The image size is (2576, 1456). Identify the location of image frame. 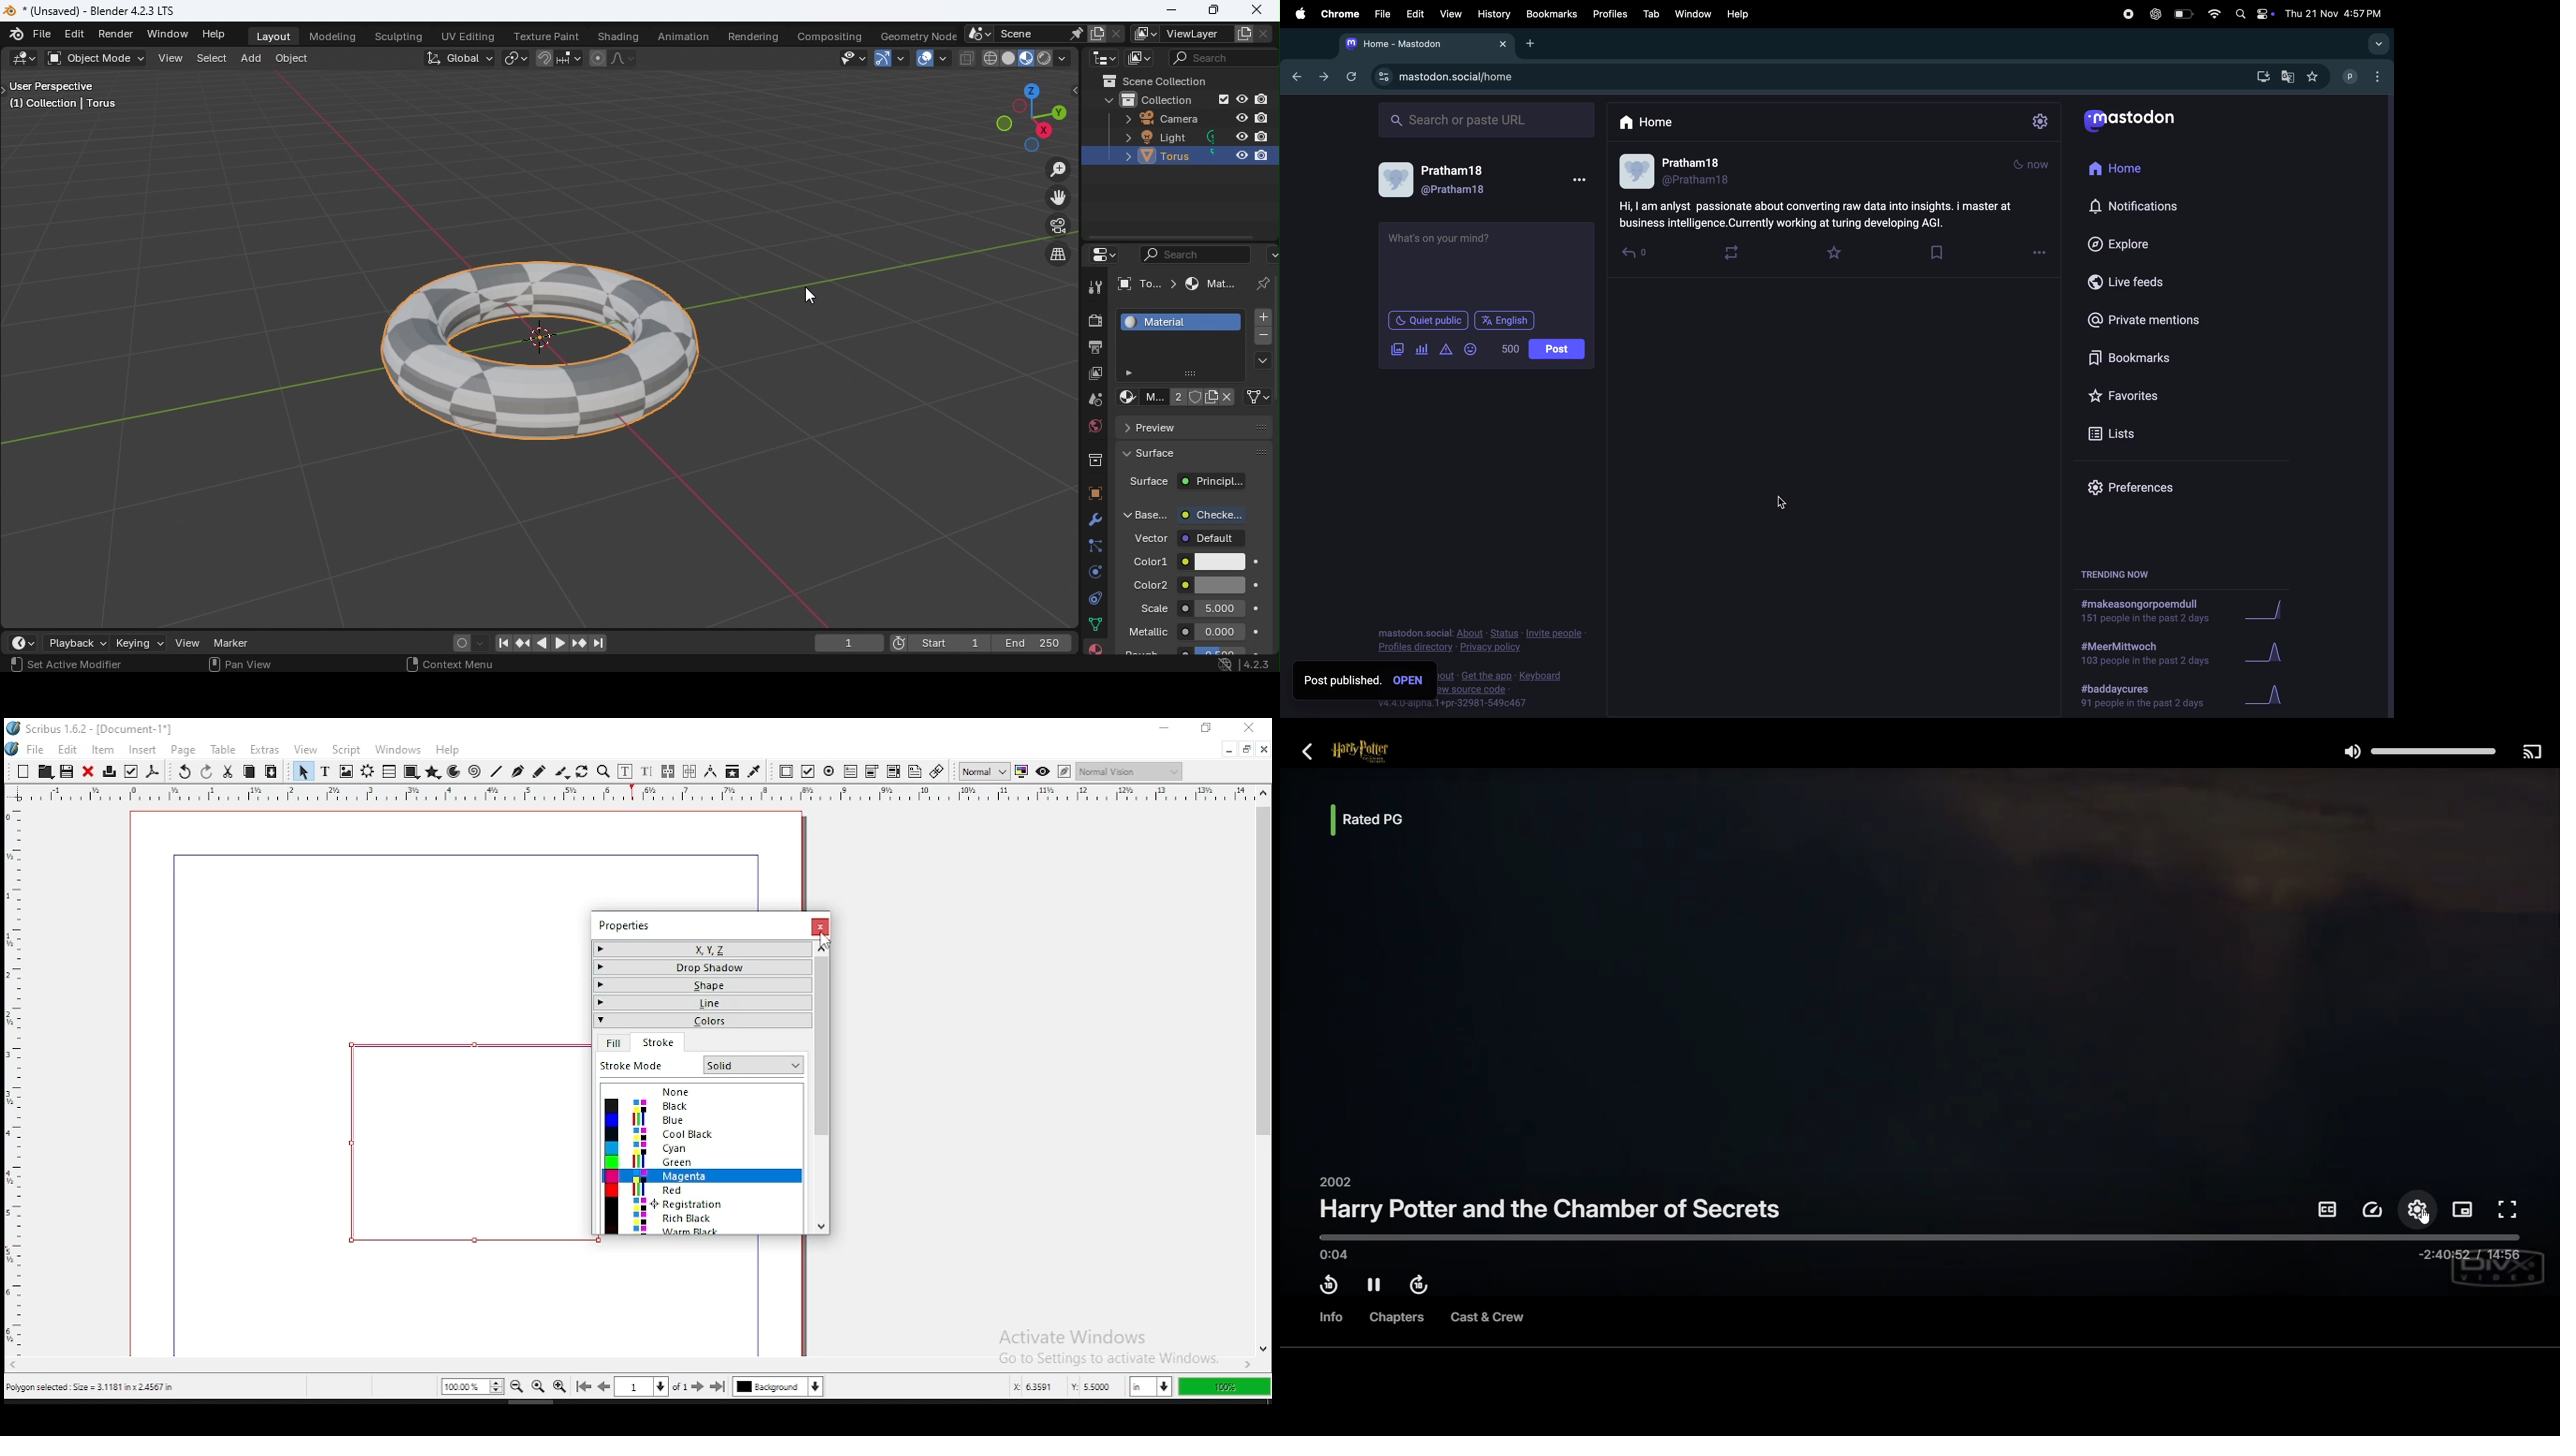
(346, 771).